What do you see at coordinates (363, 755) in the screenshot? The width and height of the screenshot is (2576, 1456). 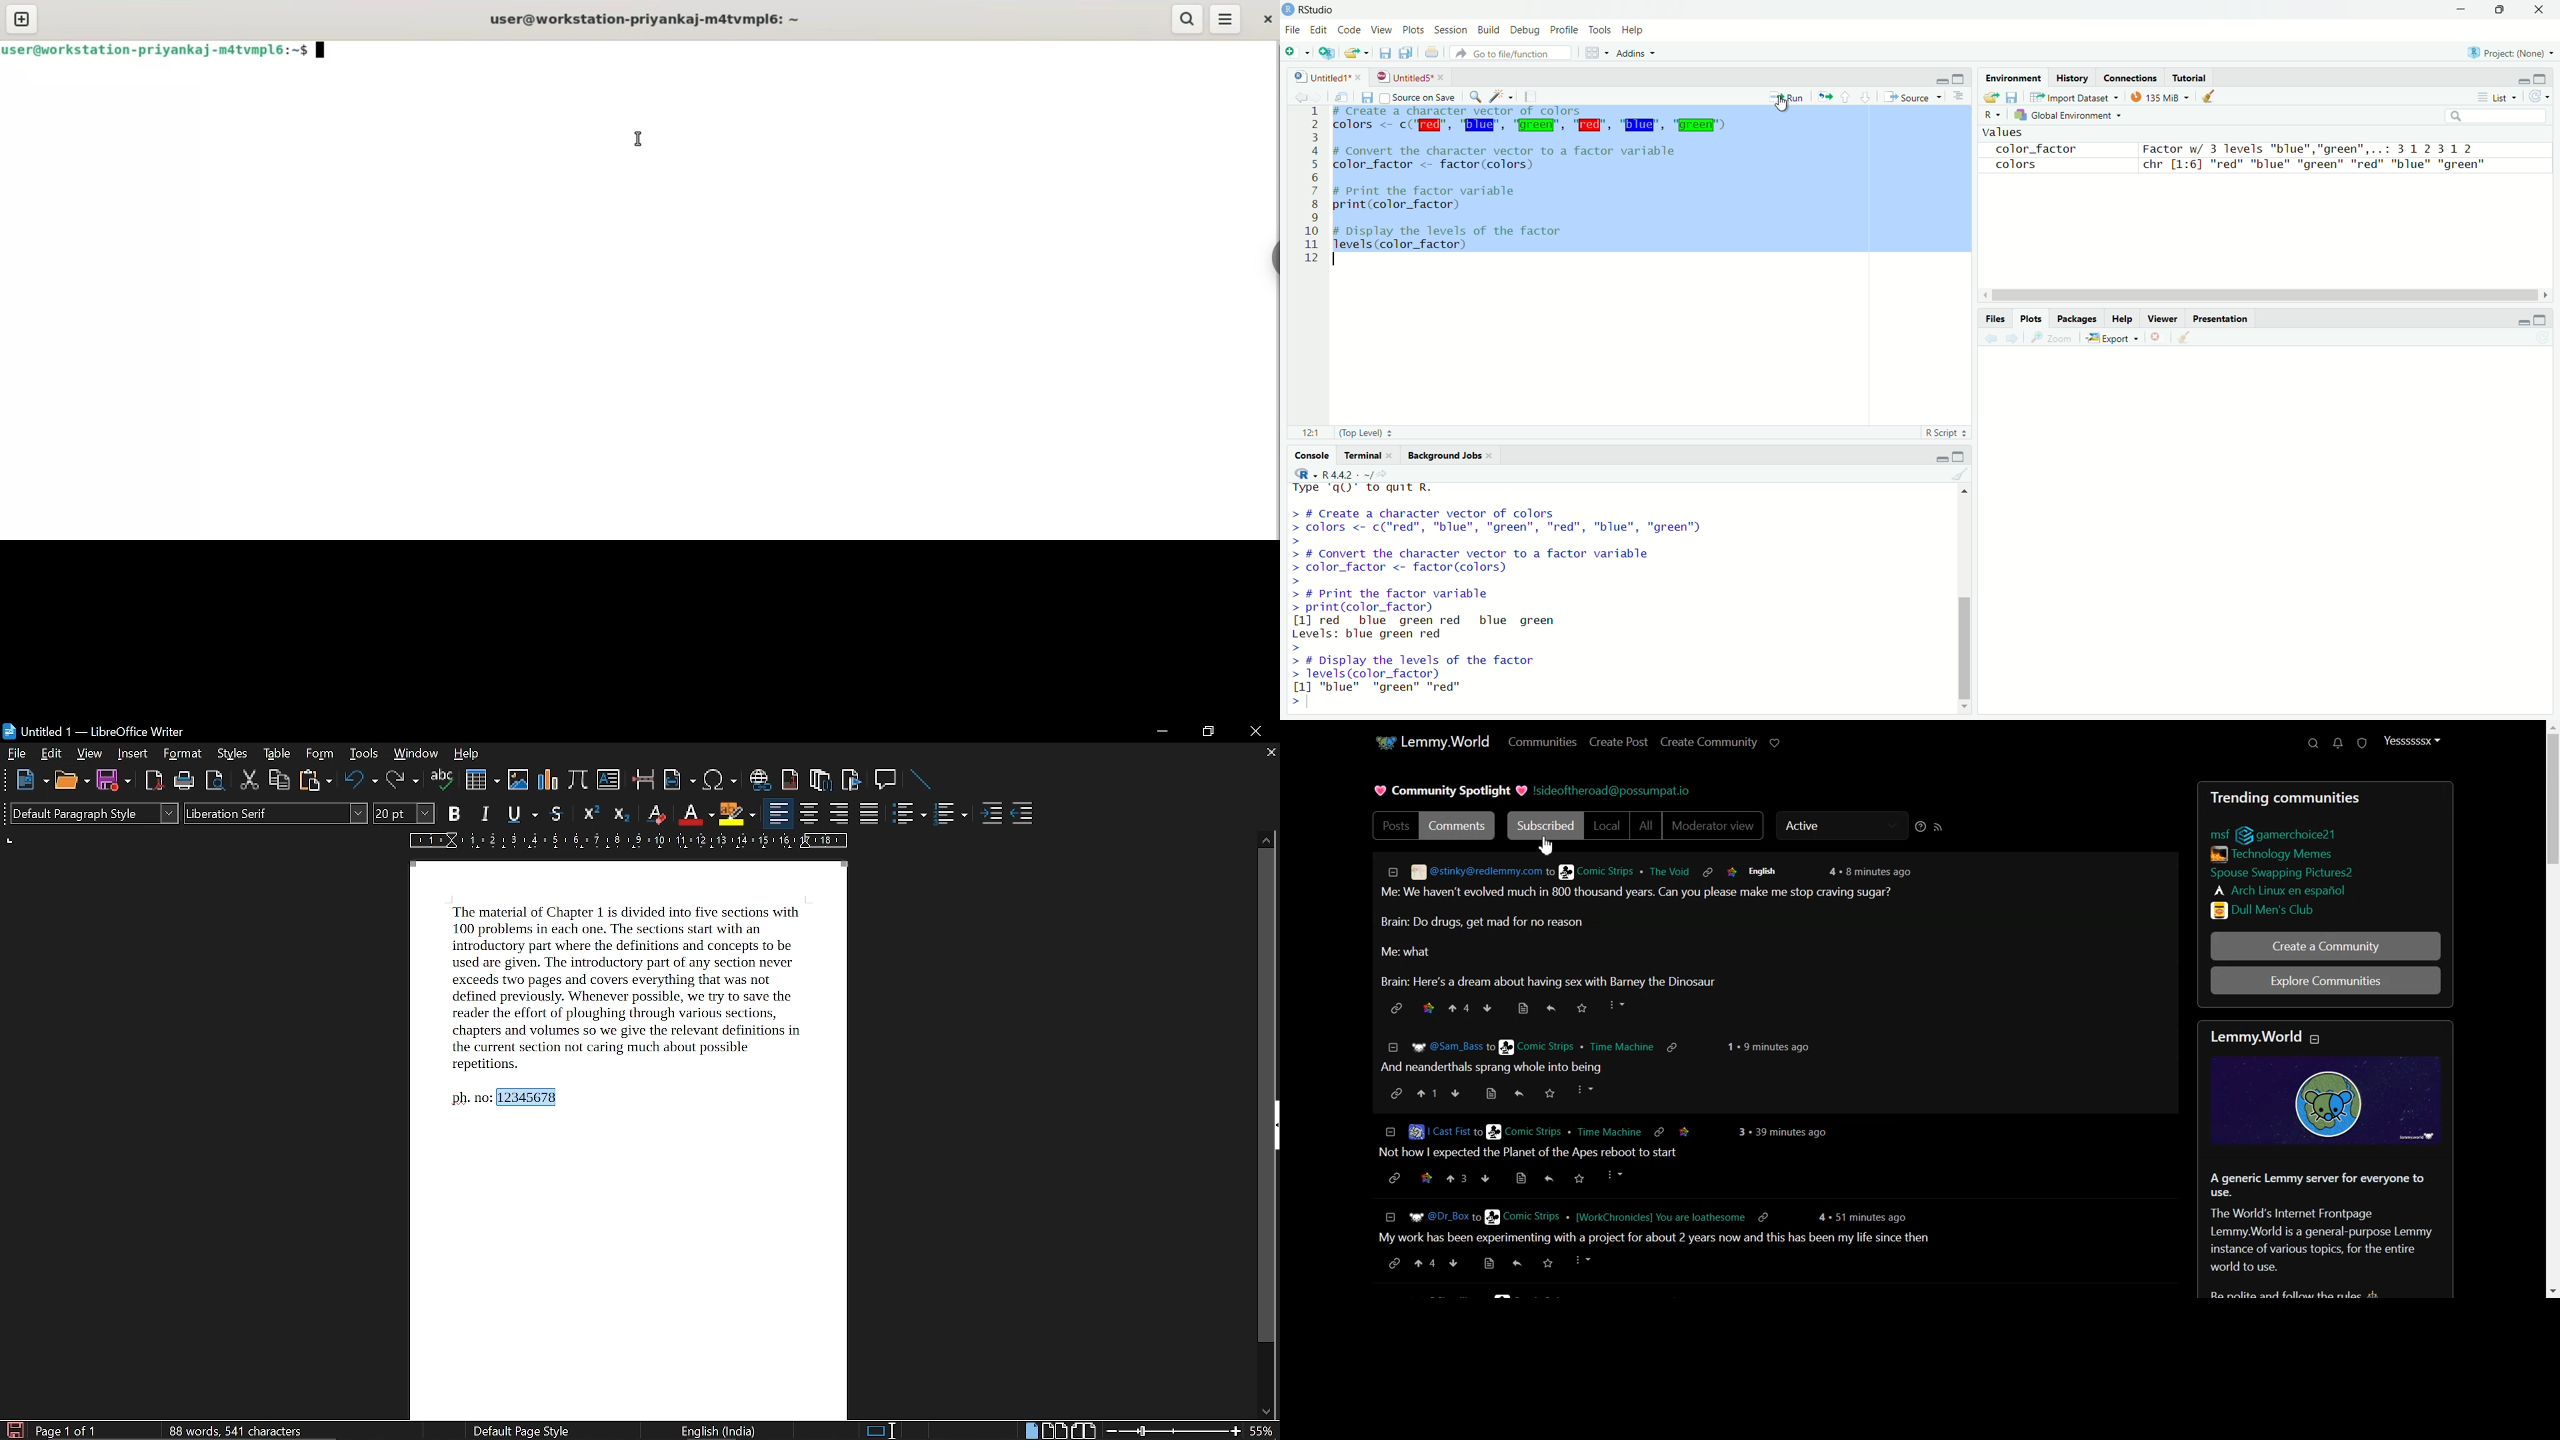 I see `tools` at bounding box center [363, 755].